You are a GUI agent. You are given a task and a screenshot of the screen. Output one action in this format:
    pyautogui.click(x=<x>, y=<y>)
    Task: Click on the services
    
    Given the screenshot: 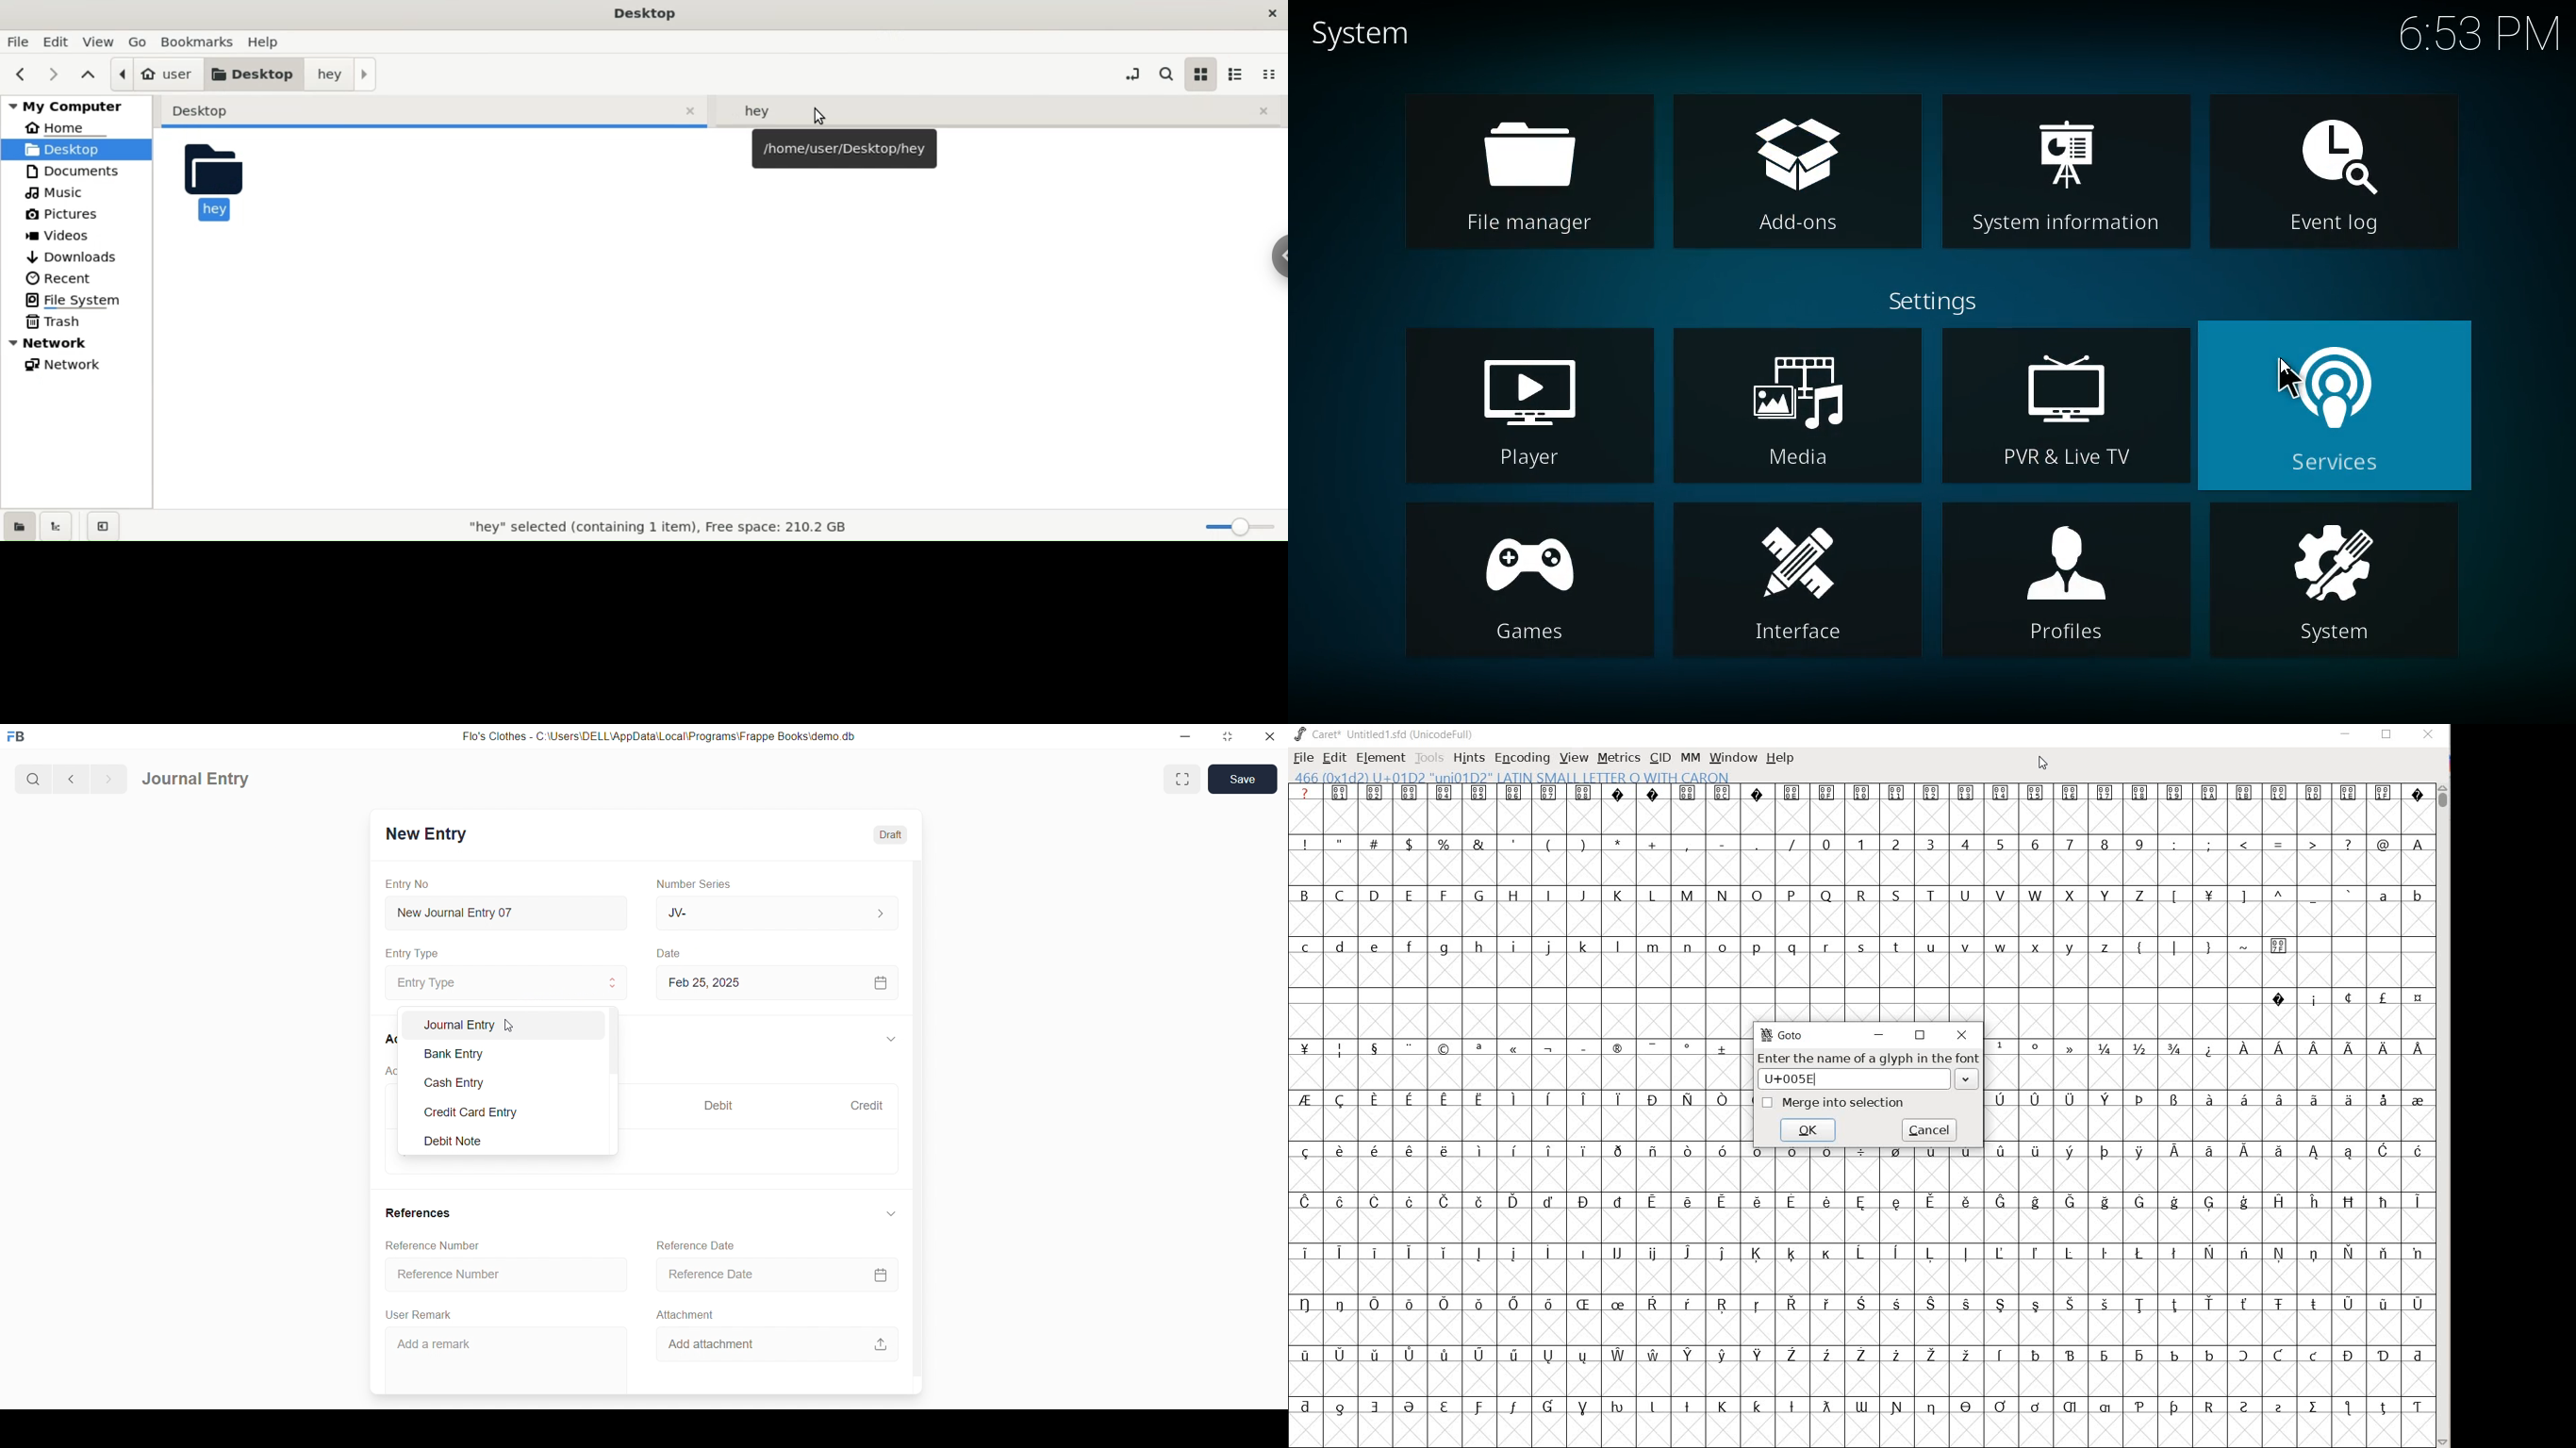 What is the action you would take?
    pyautogui.click(x=2343, y=406)
    